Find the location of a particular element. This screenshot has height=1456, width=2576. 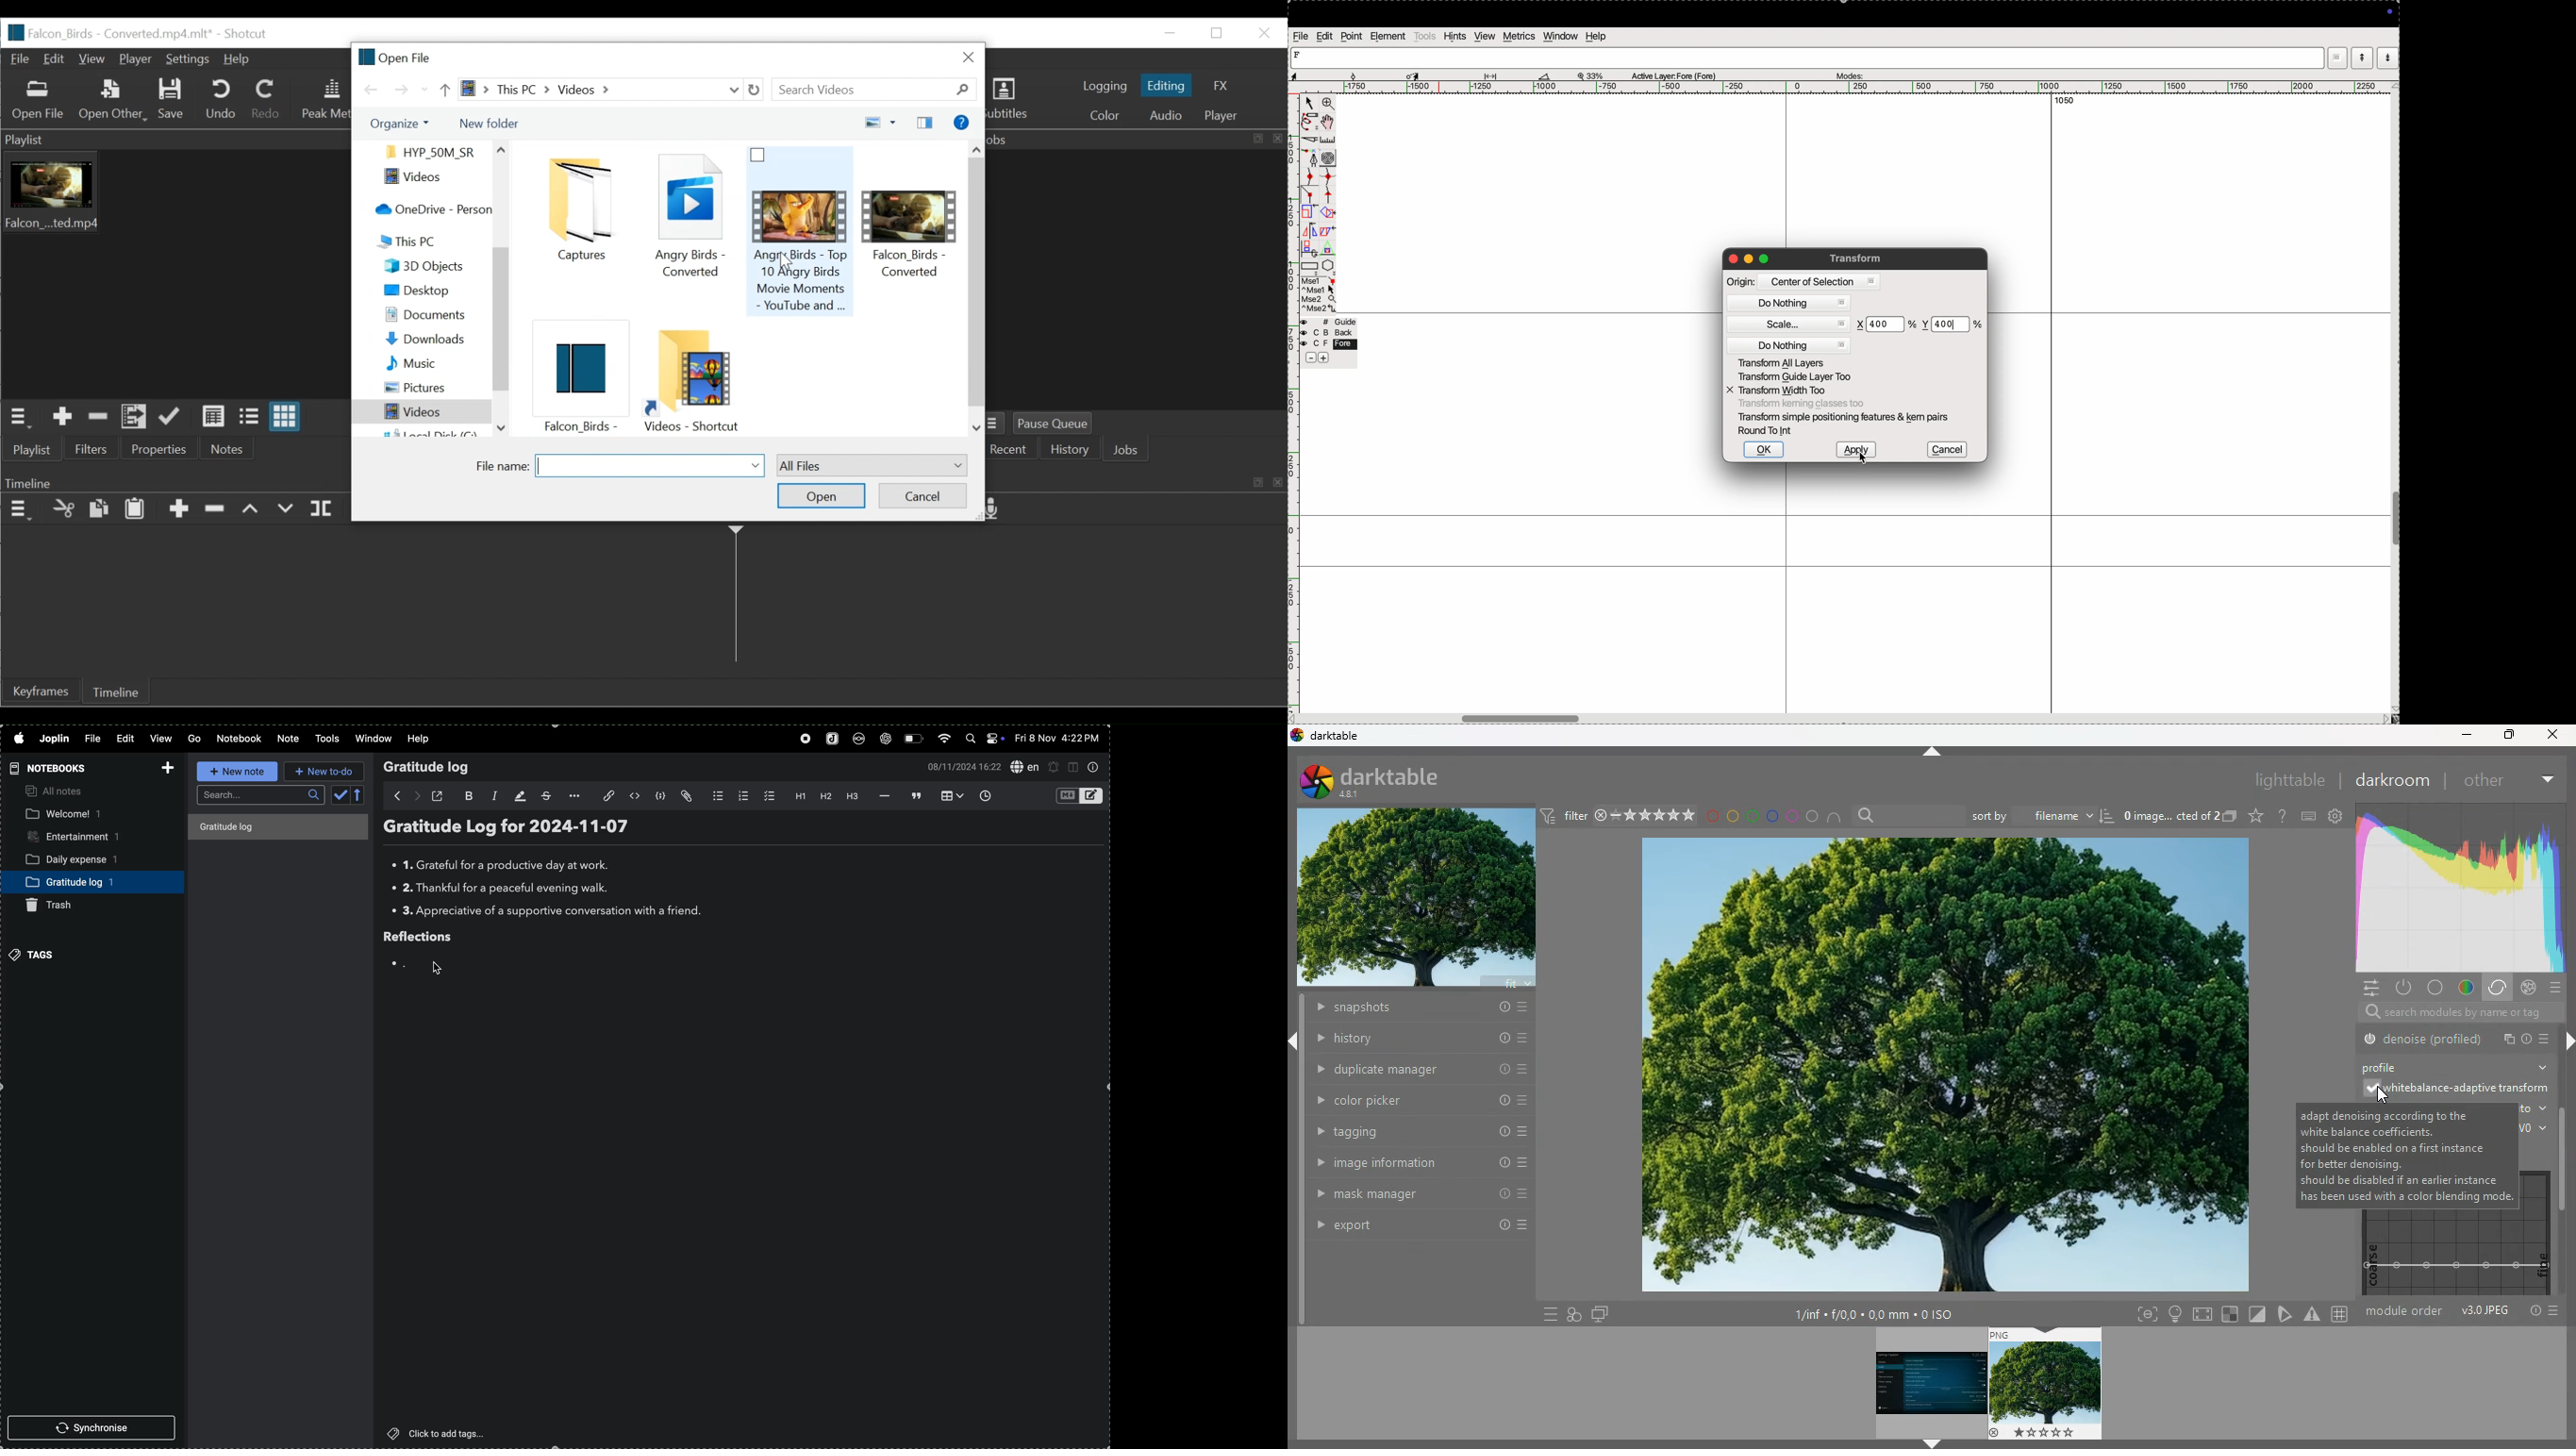

joplin menu is located at coordinates (53, 739).